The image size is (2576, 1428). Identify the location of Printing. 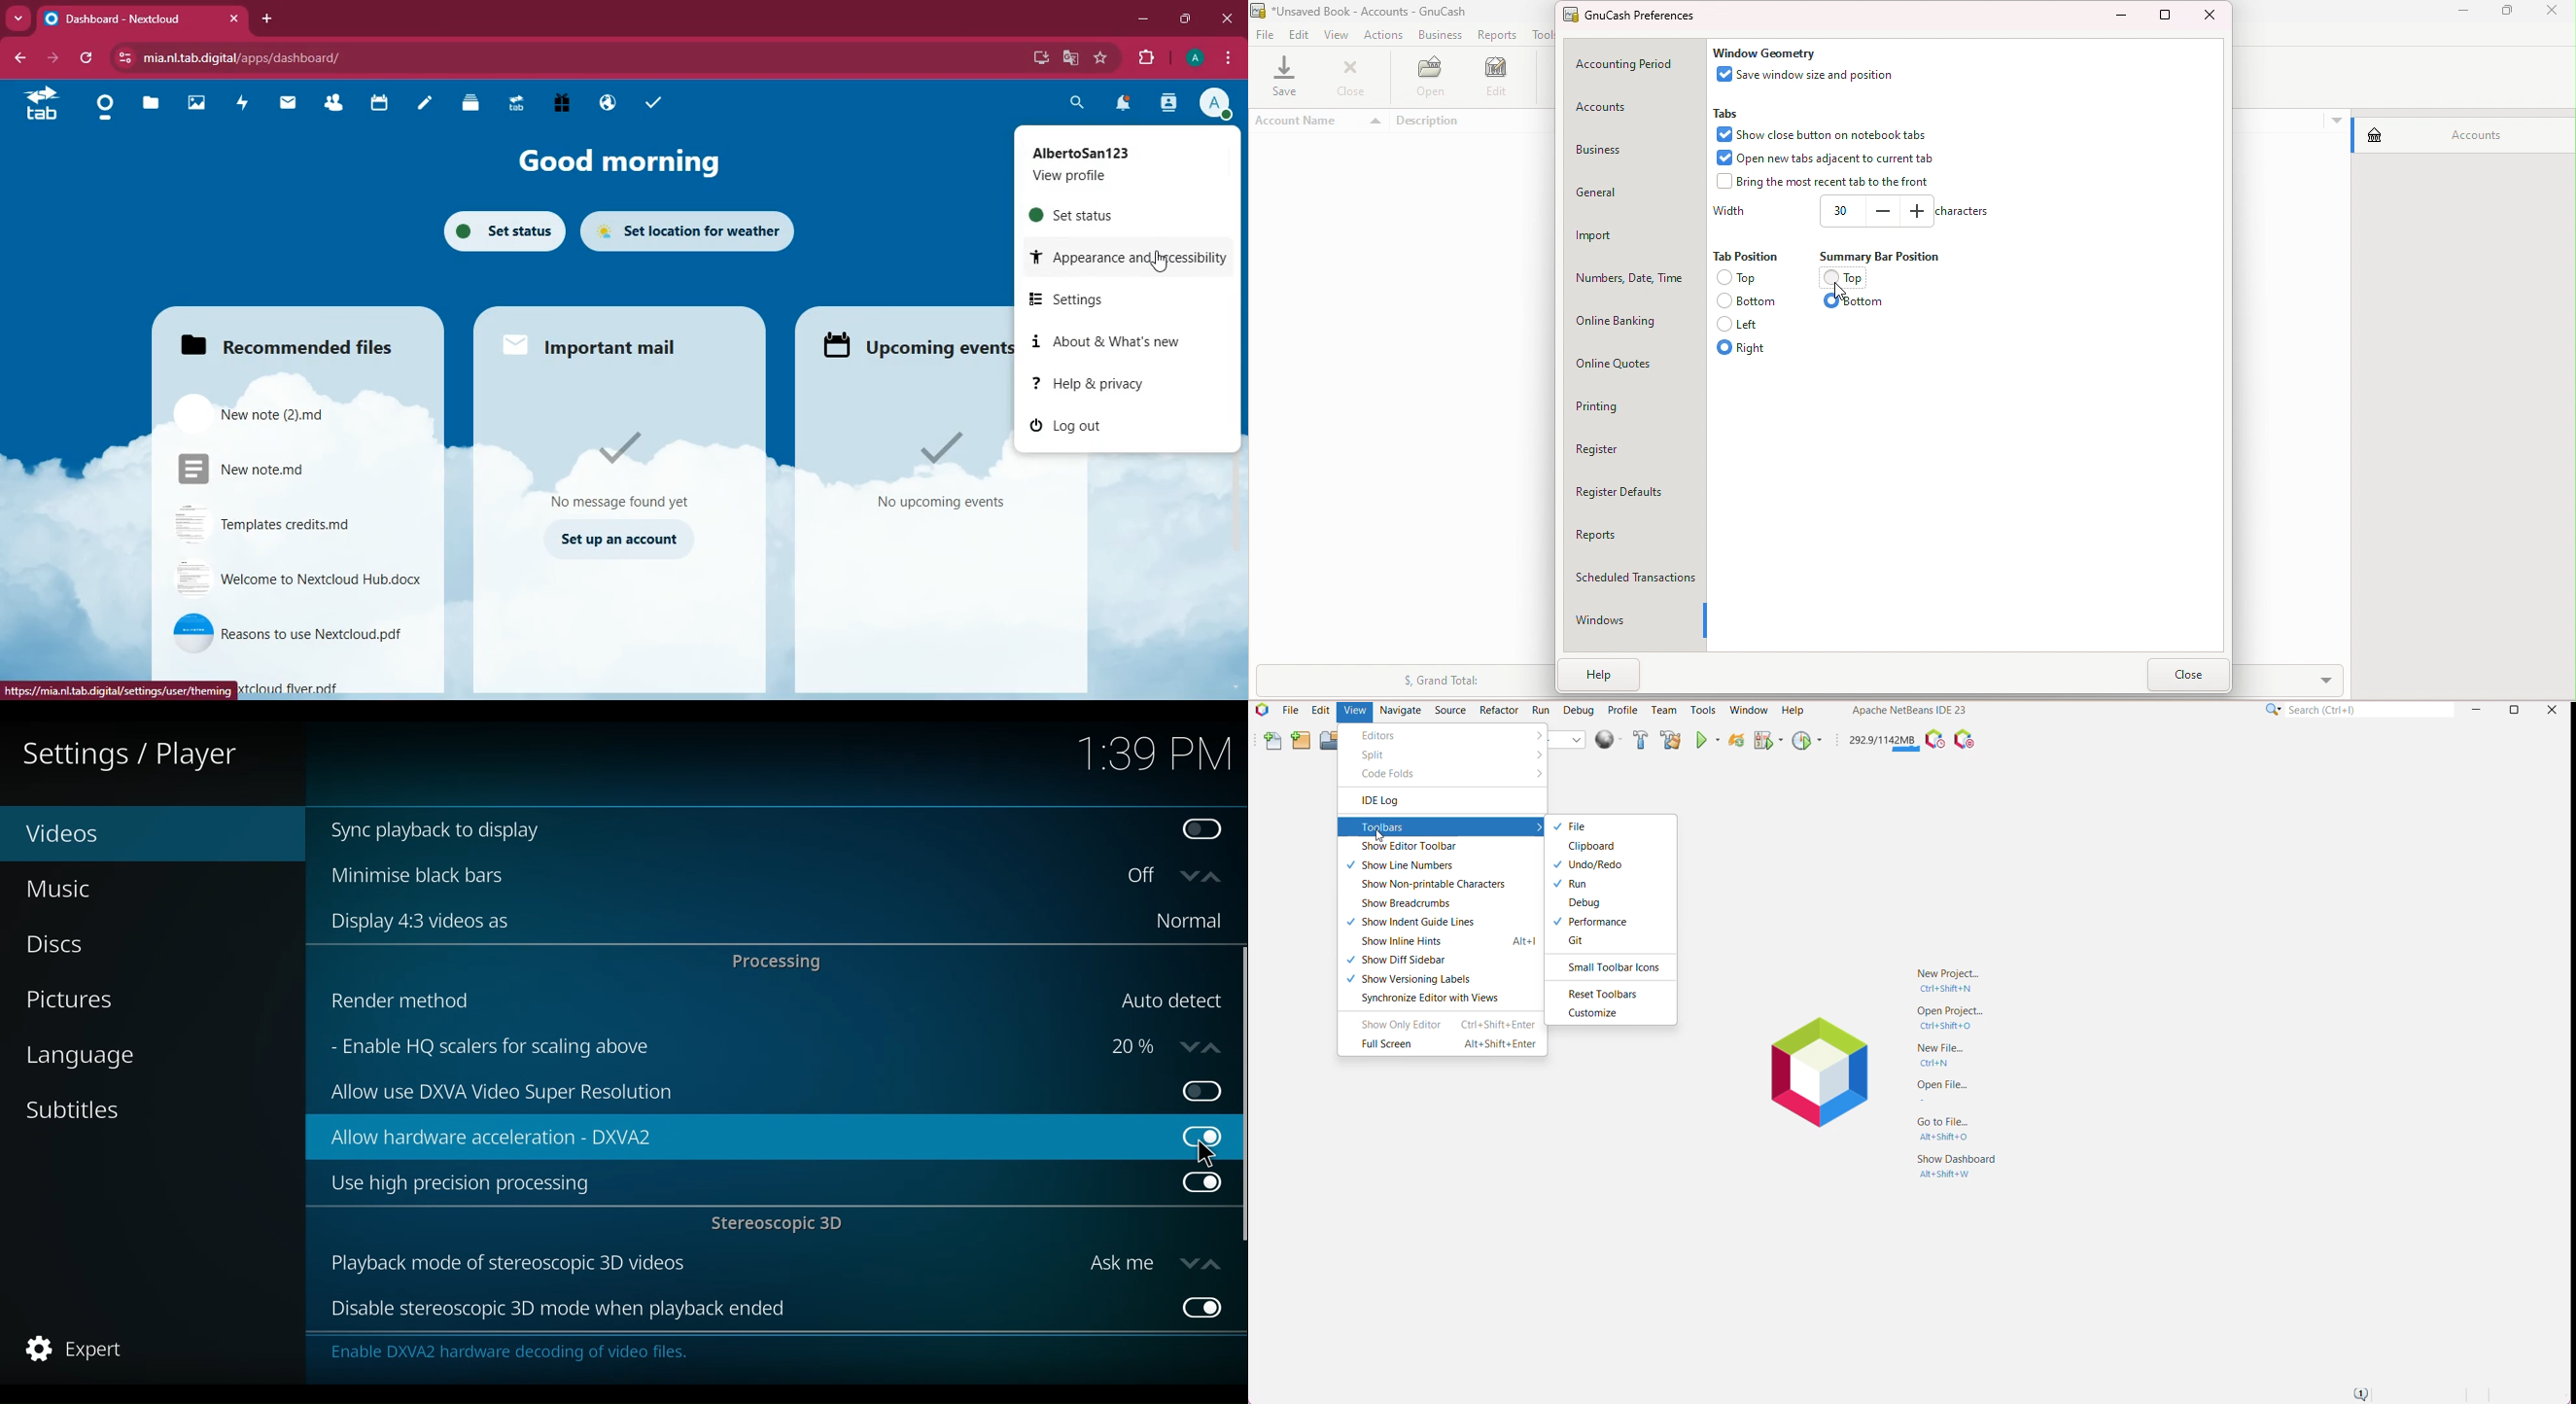
(1635, 405).